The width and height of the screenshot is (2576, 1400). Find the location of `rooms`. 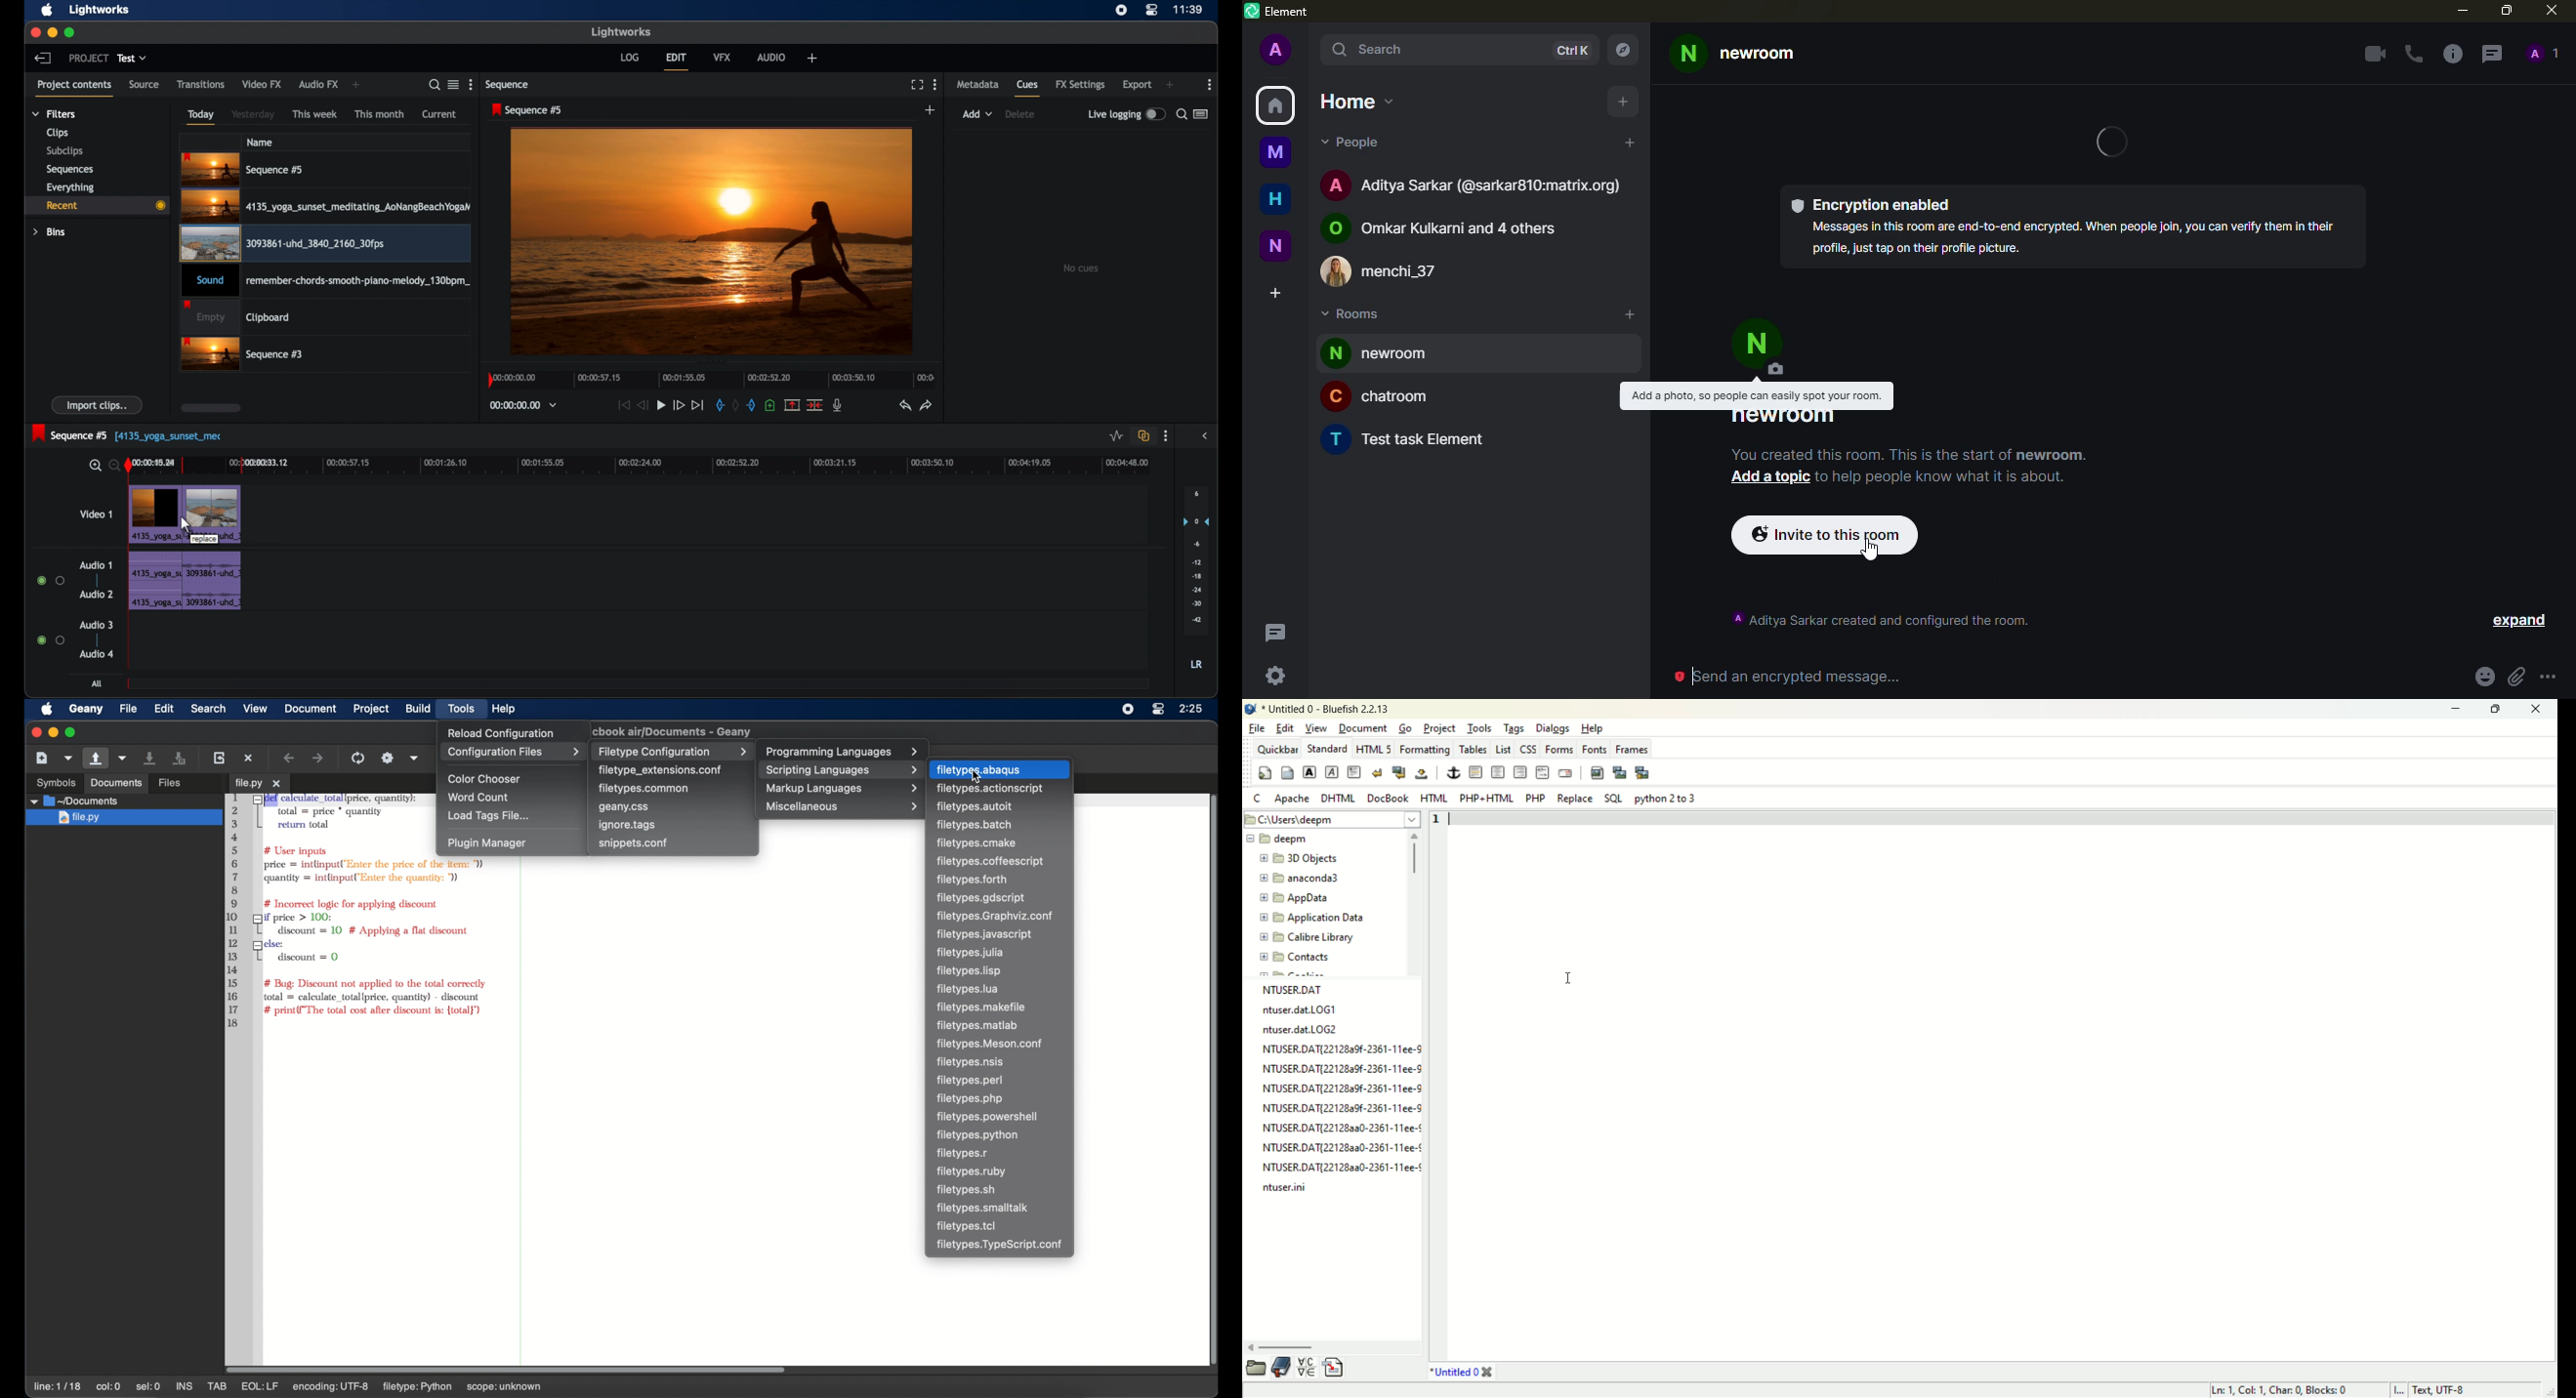

rooms is located at coordinates (1353, 315).